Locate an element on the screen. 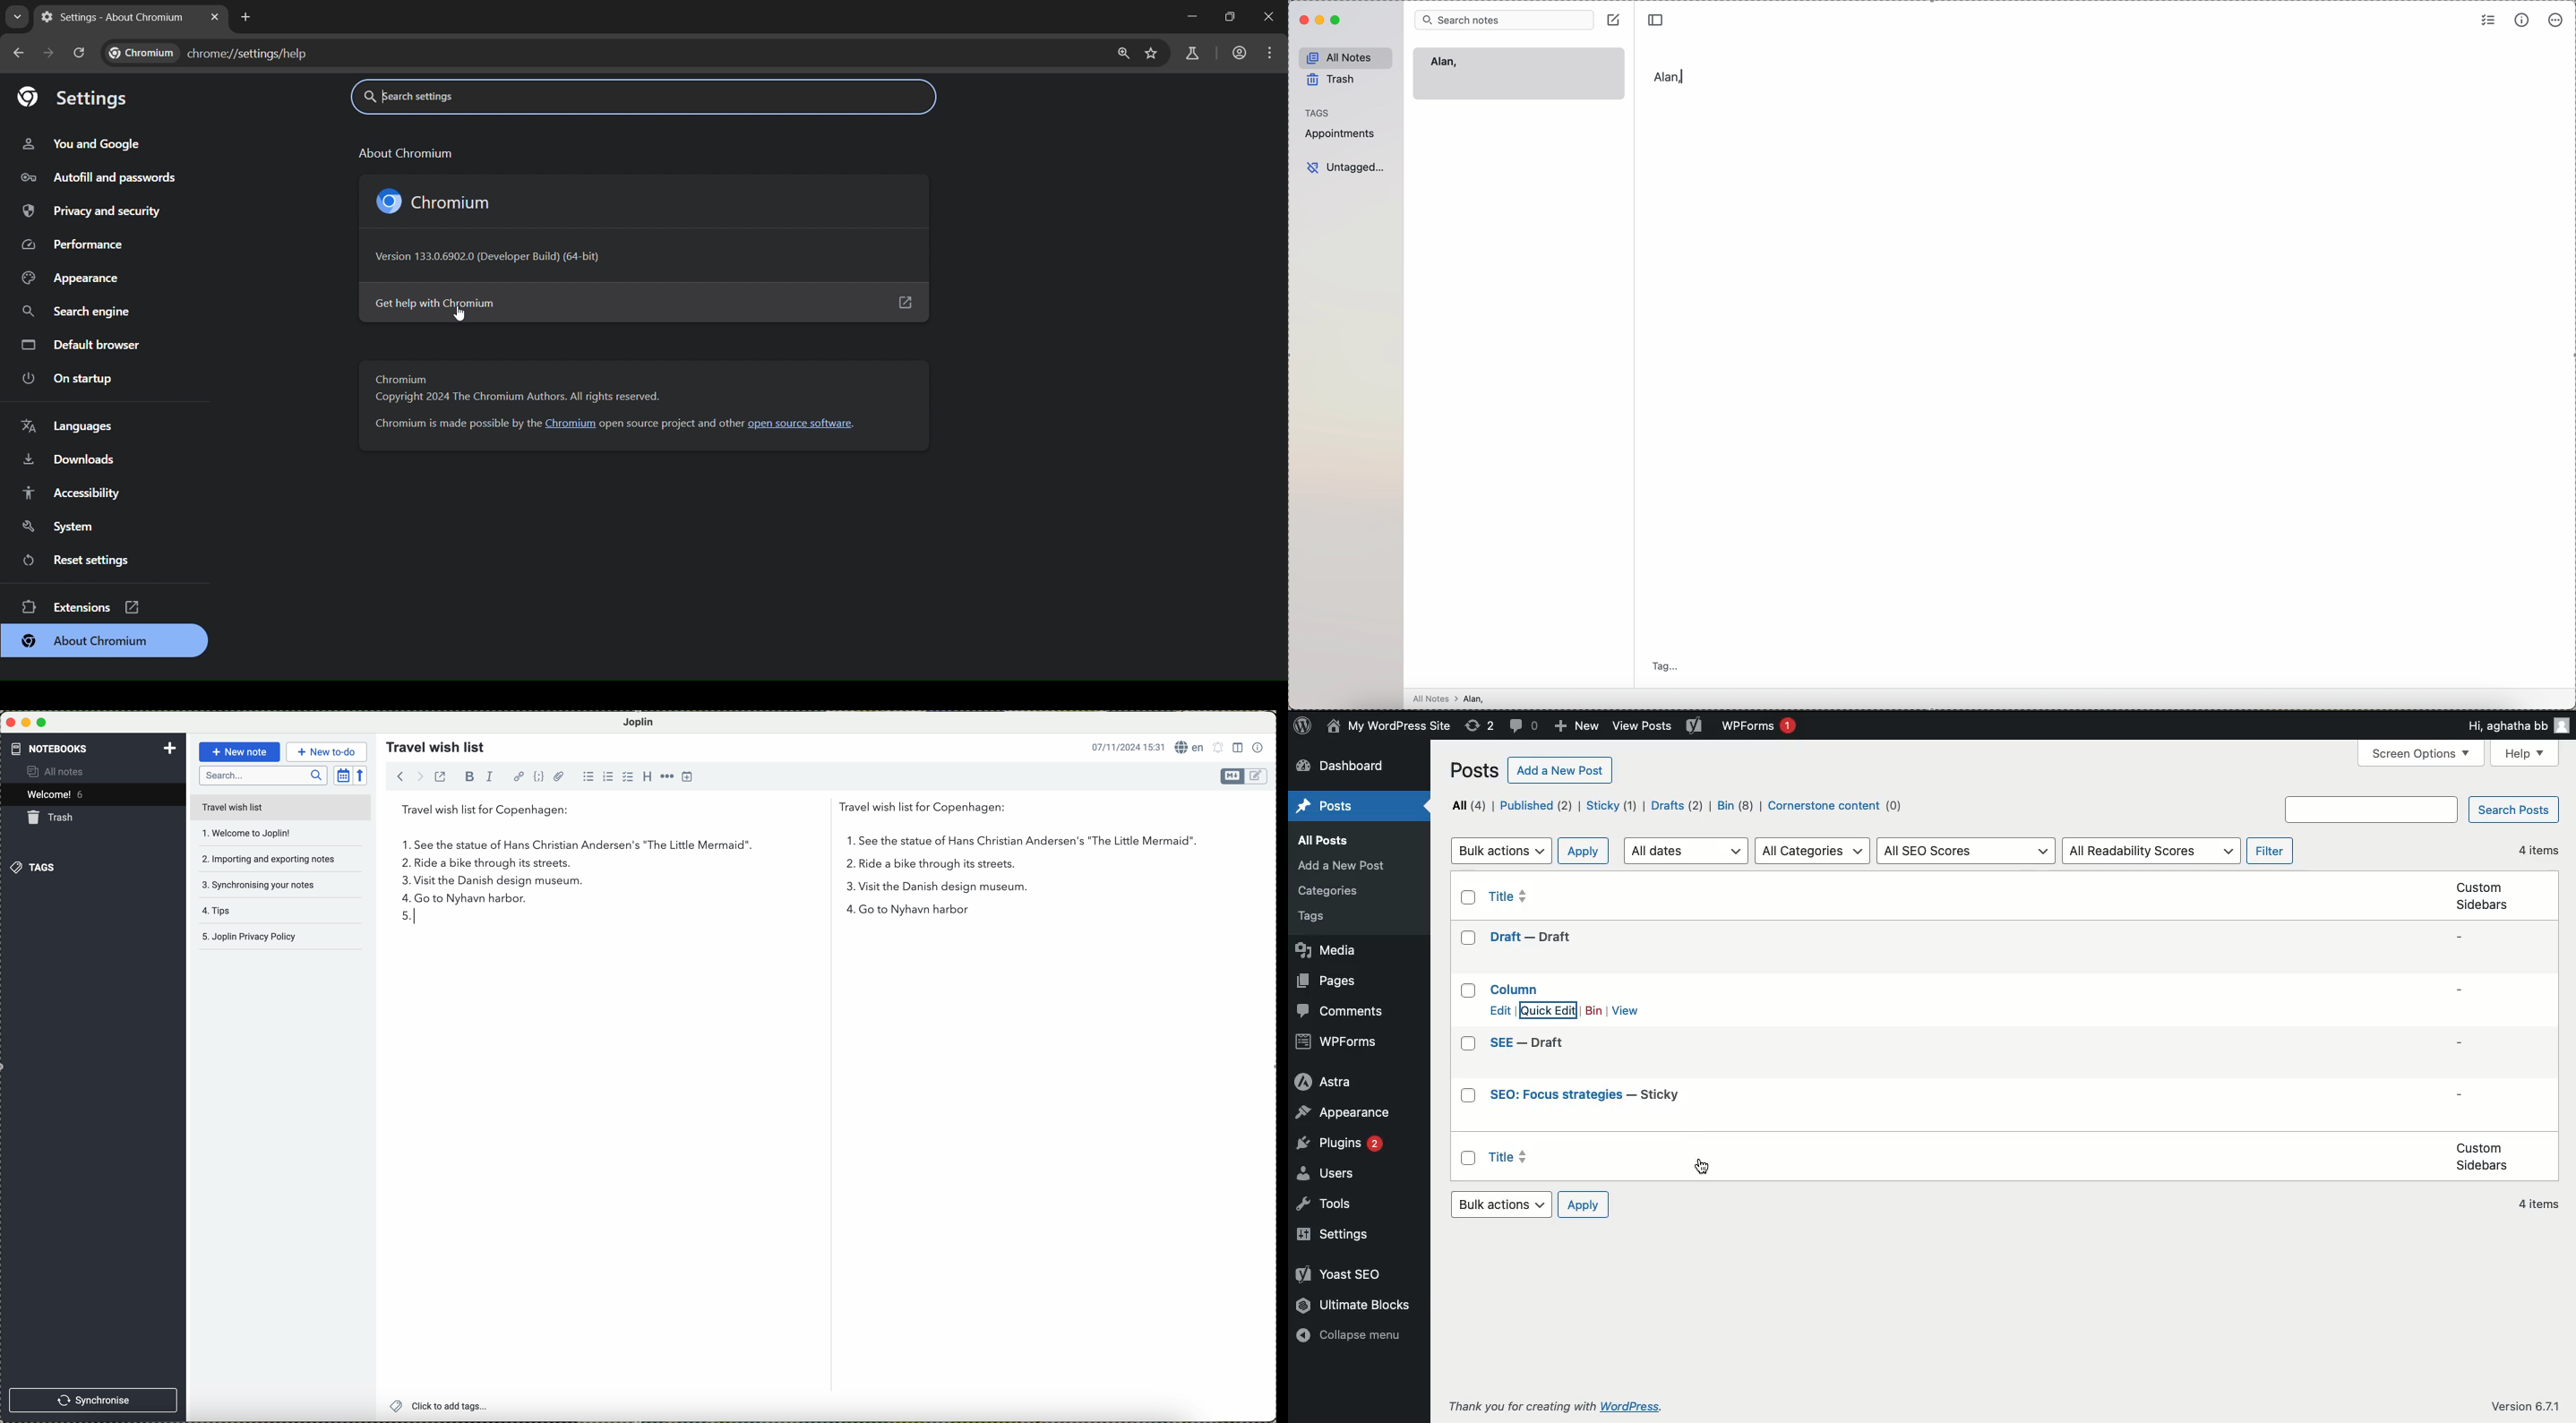 This screenshot has height=1428, width=2576. you and google is located at coordinates (81, 143).